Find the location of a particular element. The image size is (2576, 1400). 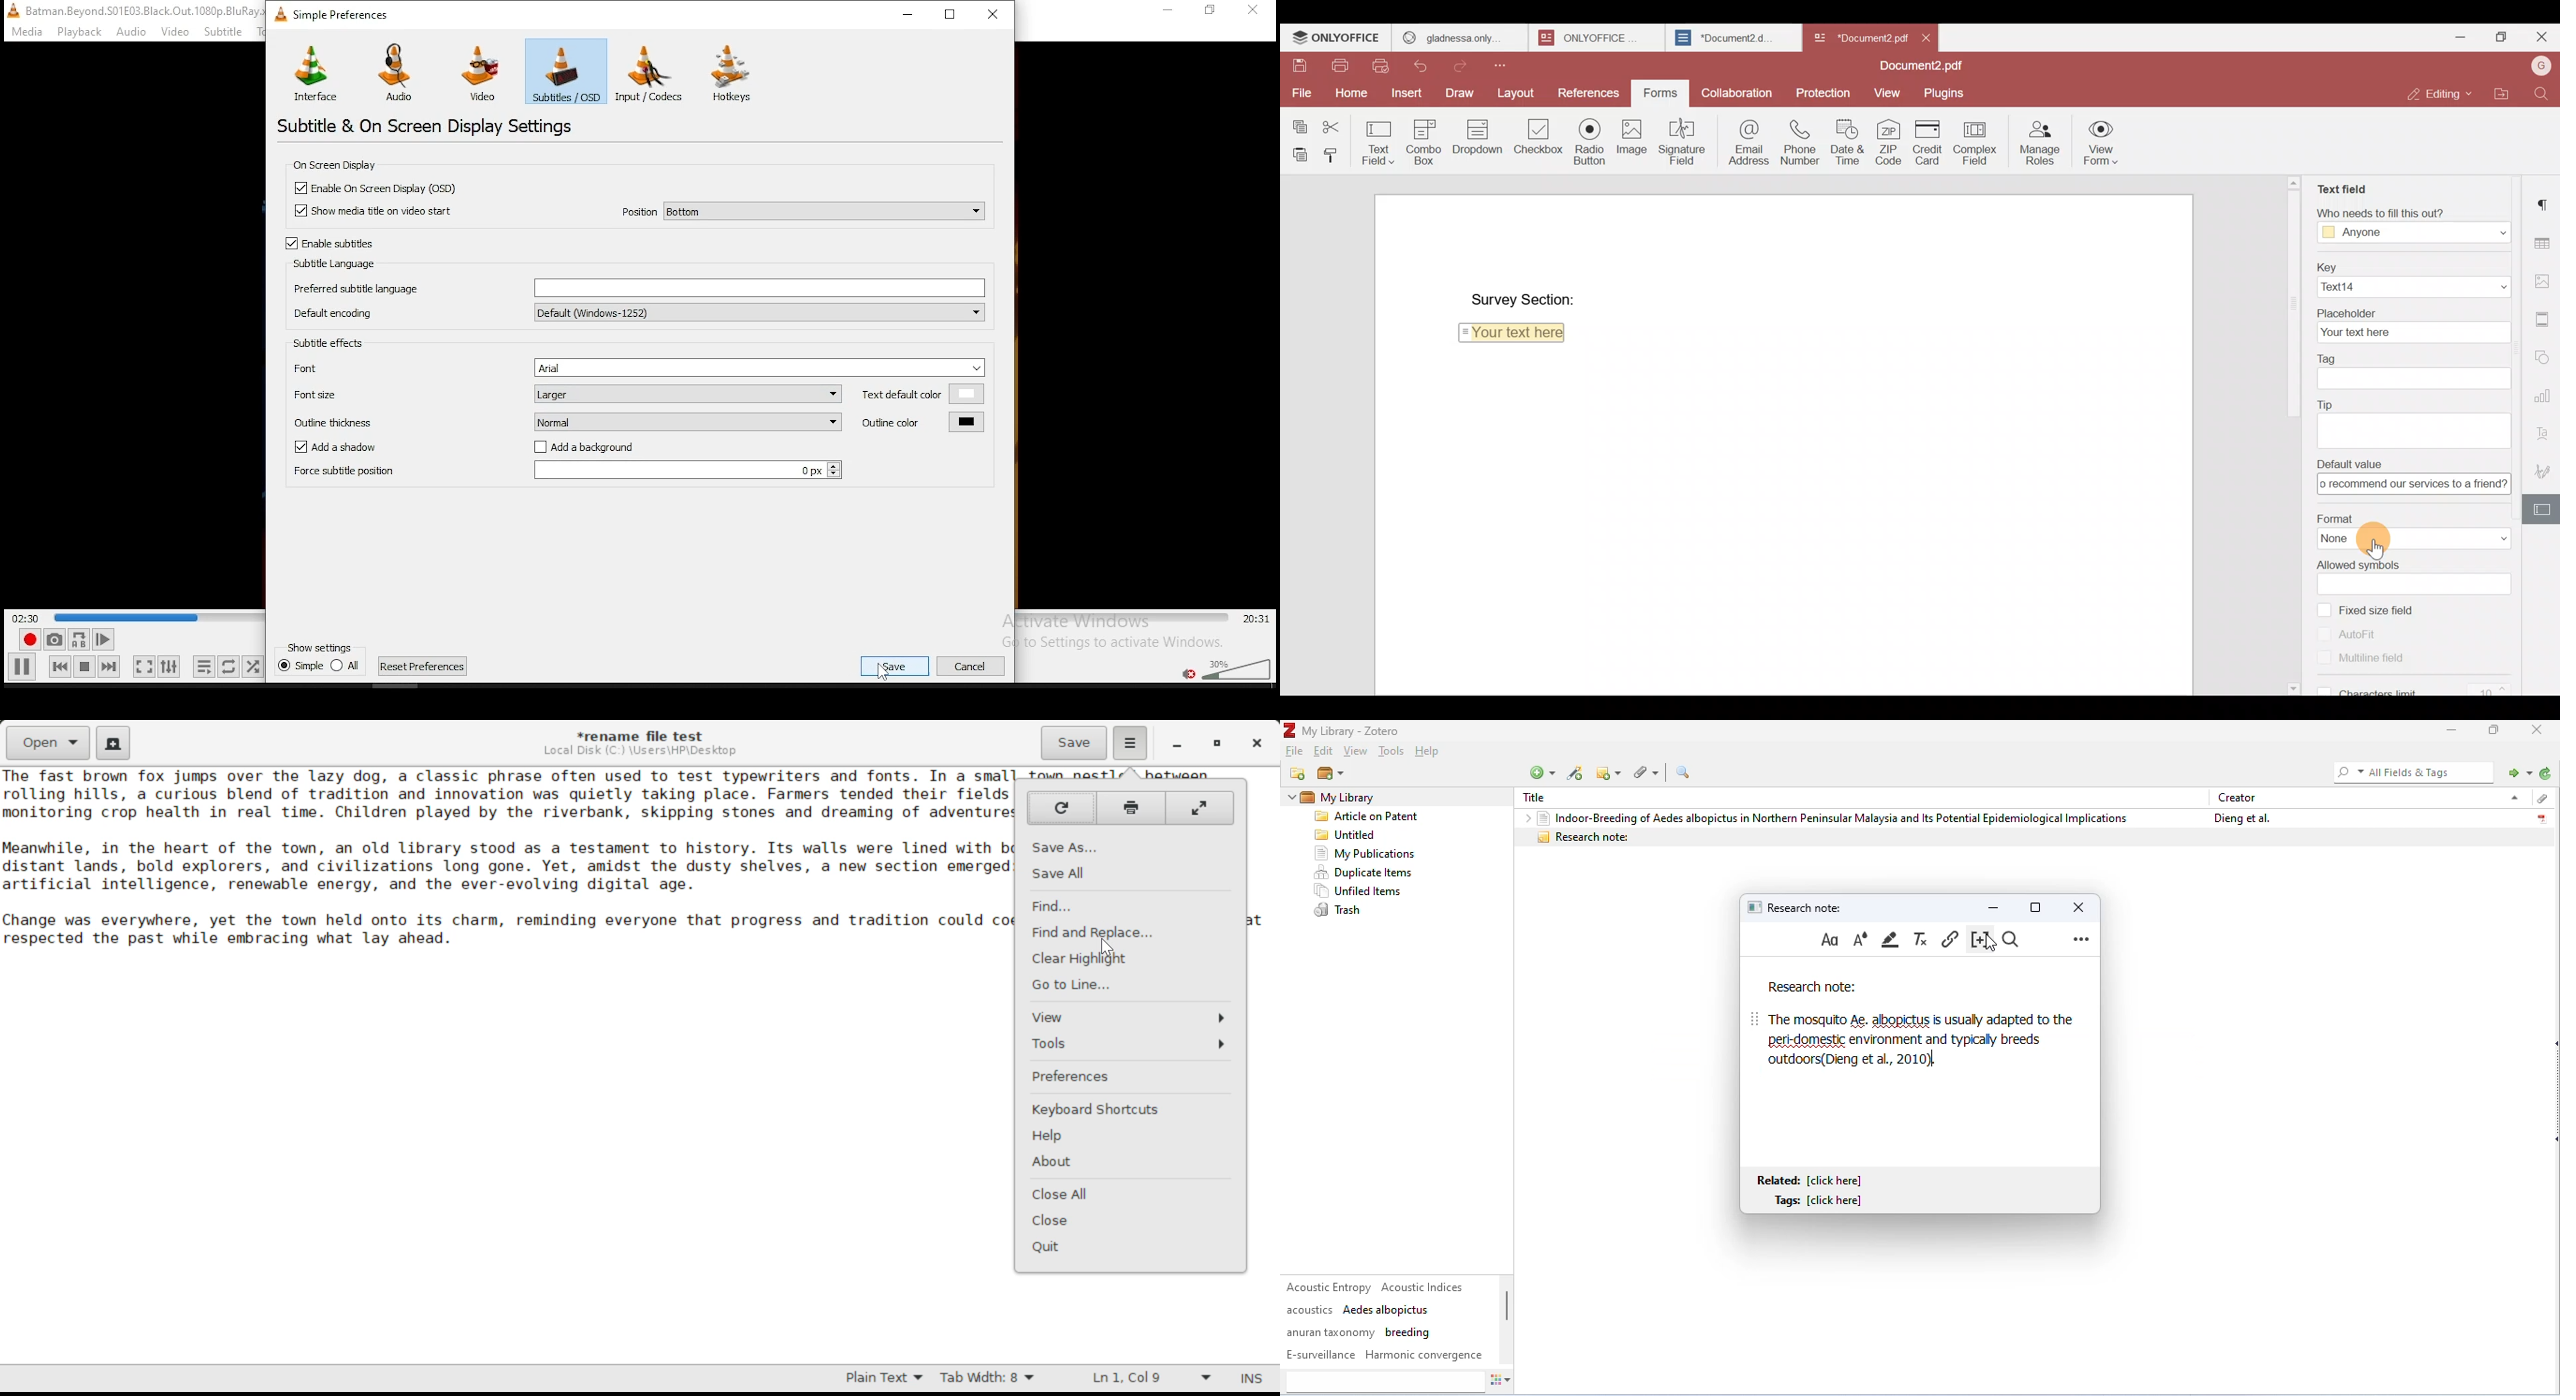

simple preferences is located at coordinates (336, 18).